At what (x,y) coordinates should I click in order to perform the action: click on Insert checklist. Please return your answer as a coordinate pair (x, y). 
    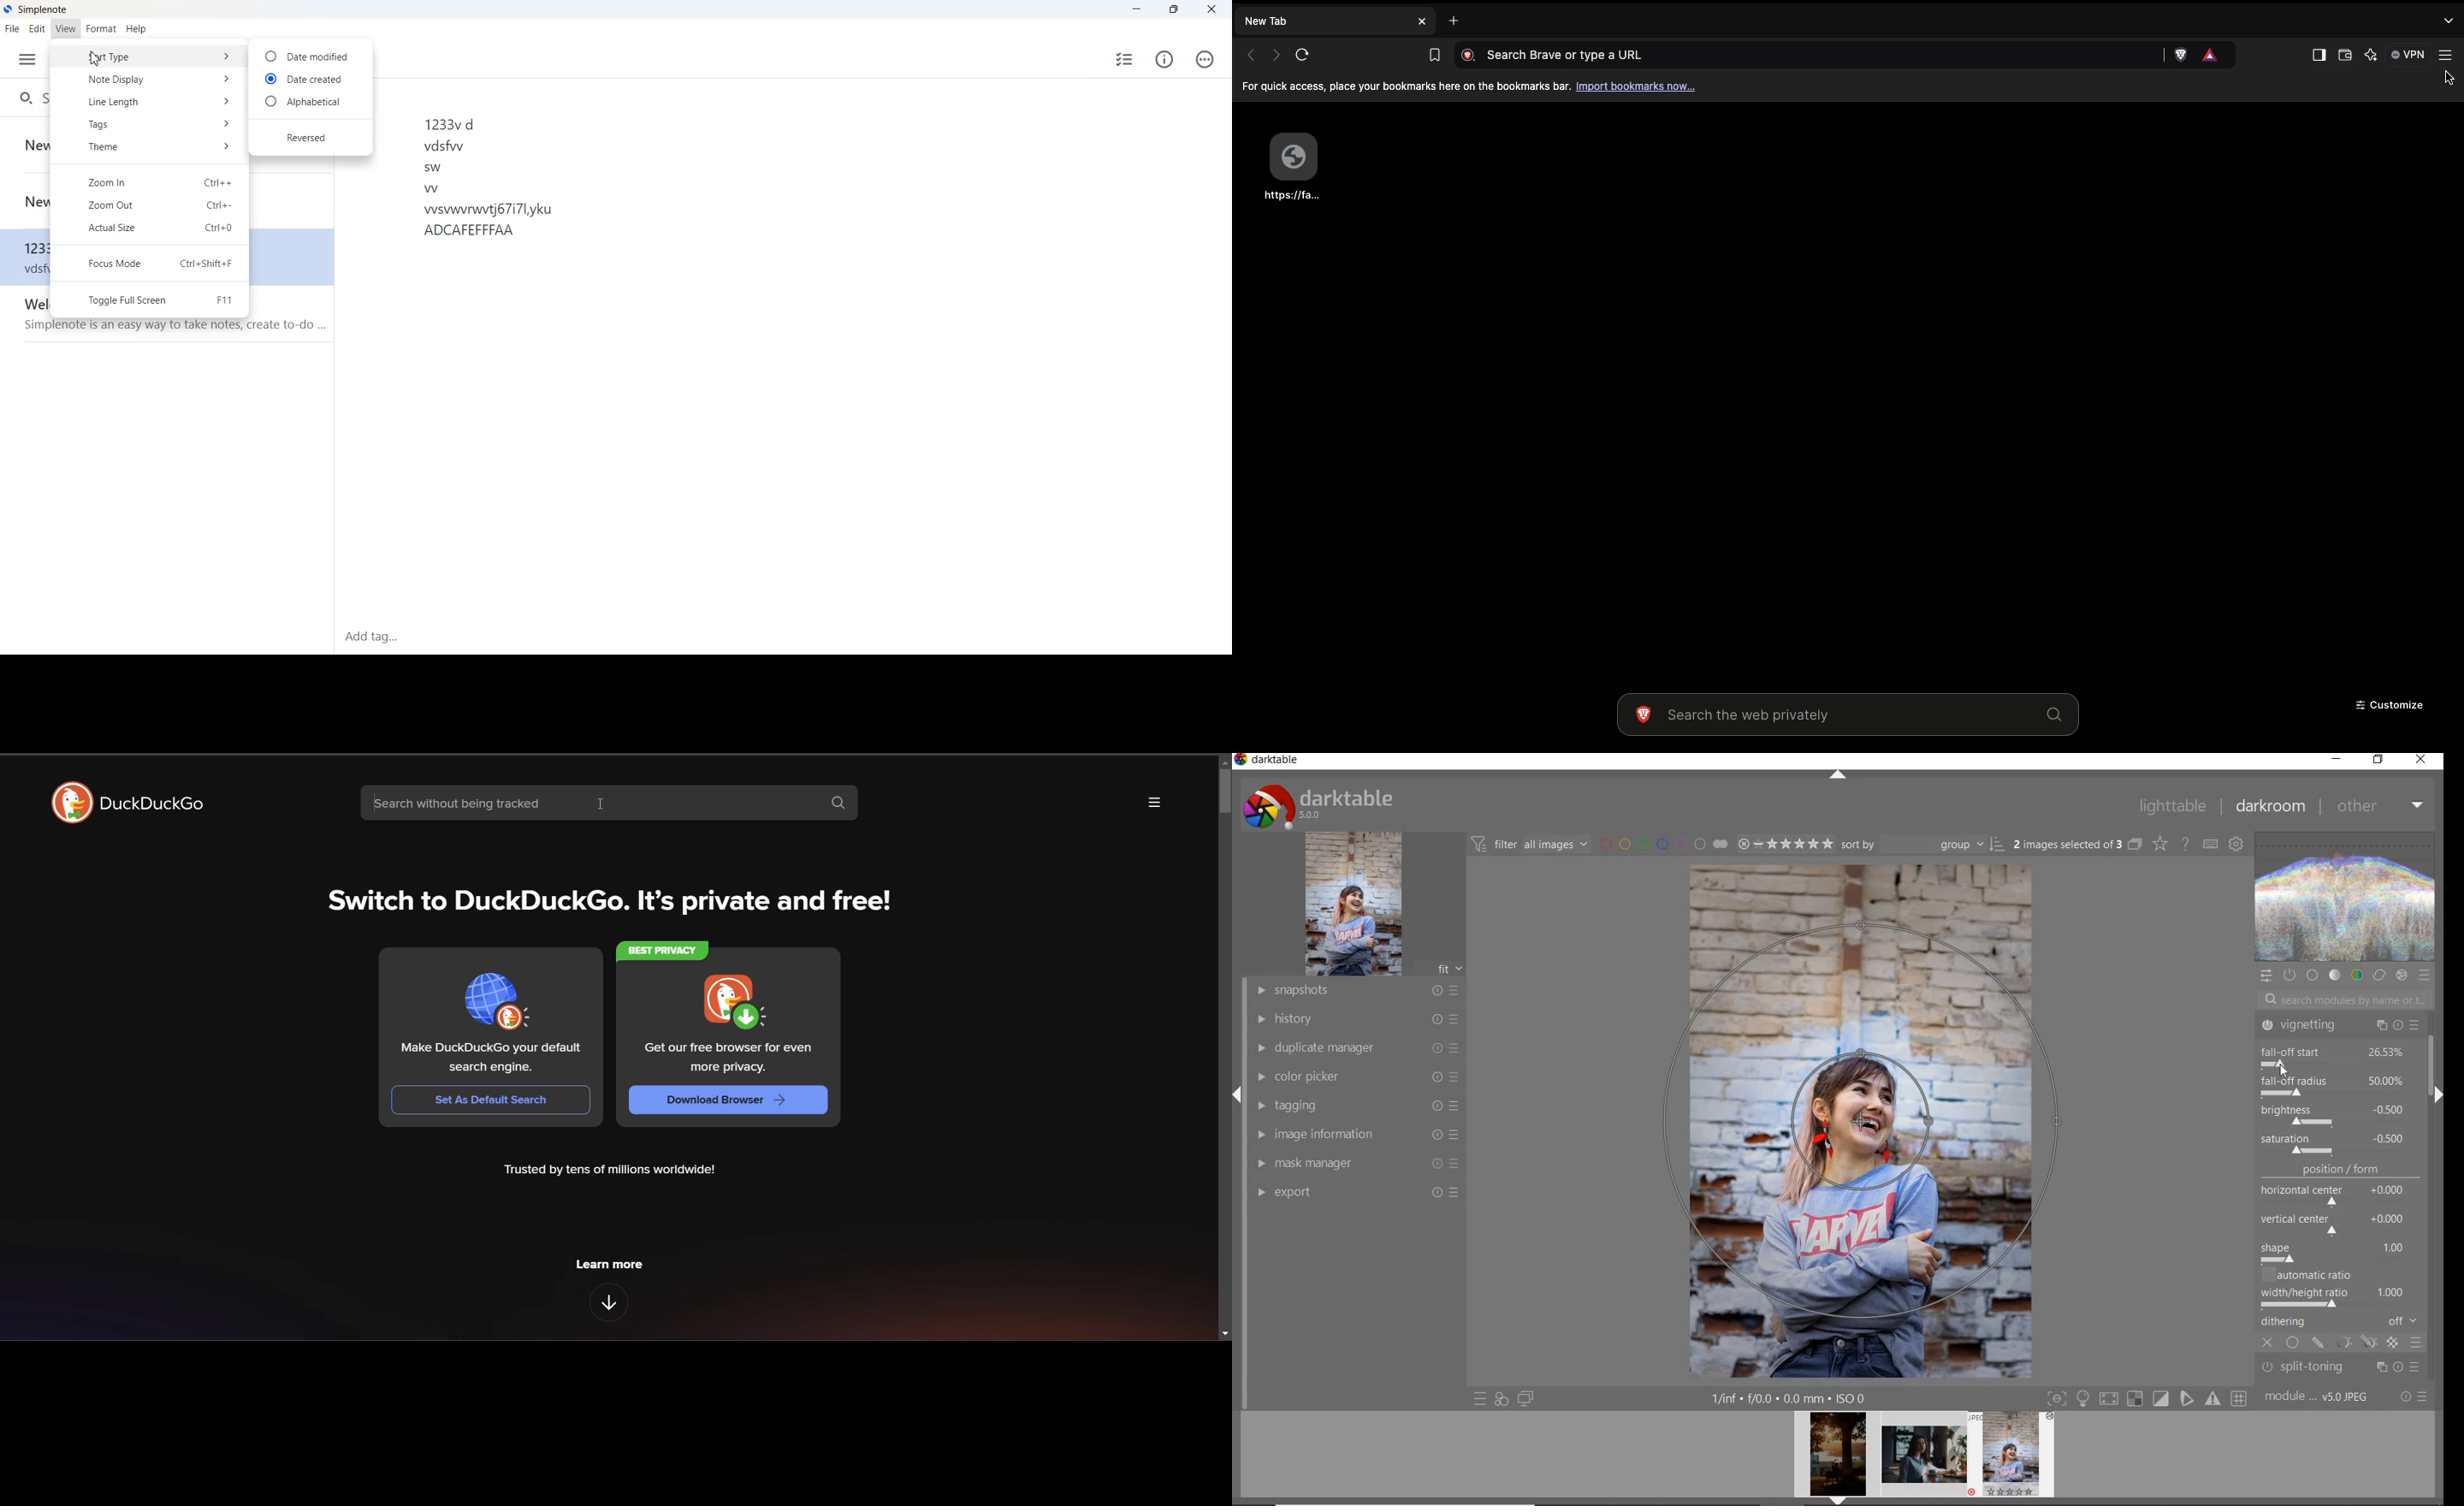
    Looking at the image, I should click on (1124, 59).